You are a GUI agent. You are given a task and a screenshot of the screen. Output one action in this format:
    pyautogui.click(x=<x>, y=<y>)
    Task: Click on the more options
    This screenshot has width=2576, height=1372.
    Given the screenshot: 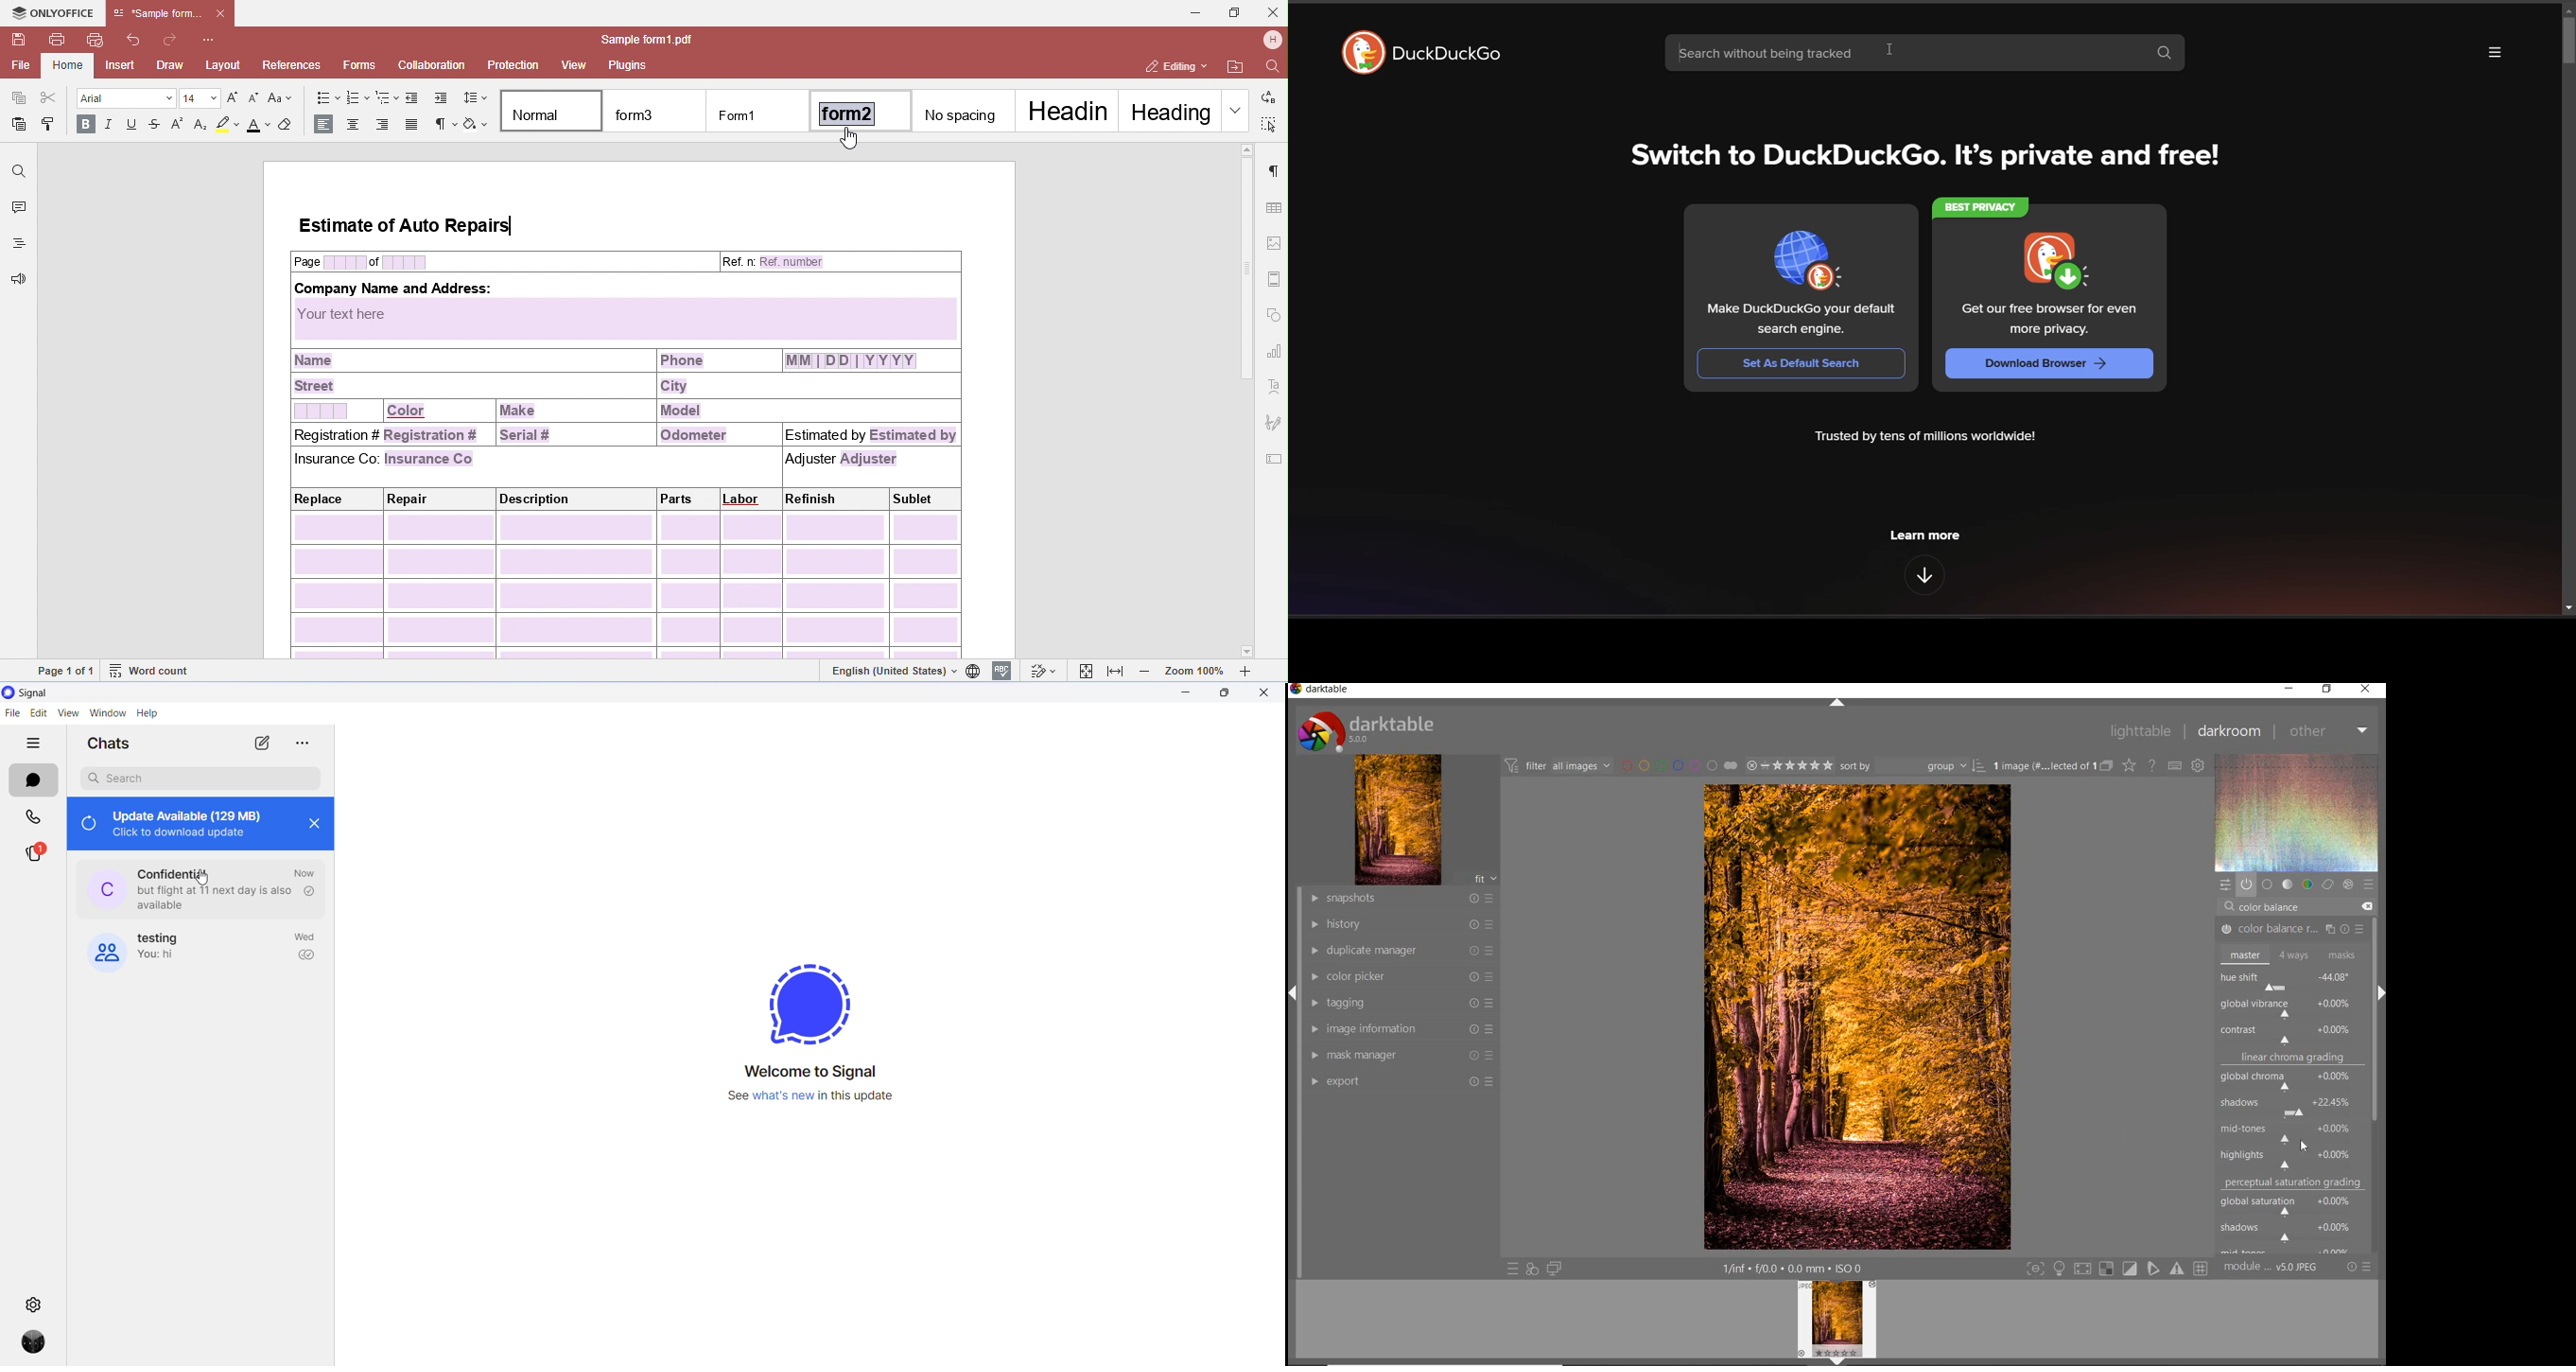 What is the action you would take?
    pyautogui.click(x=2496, y=54)
    